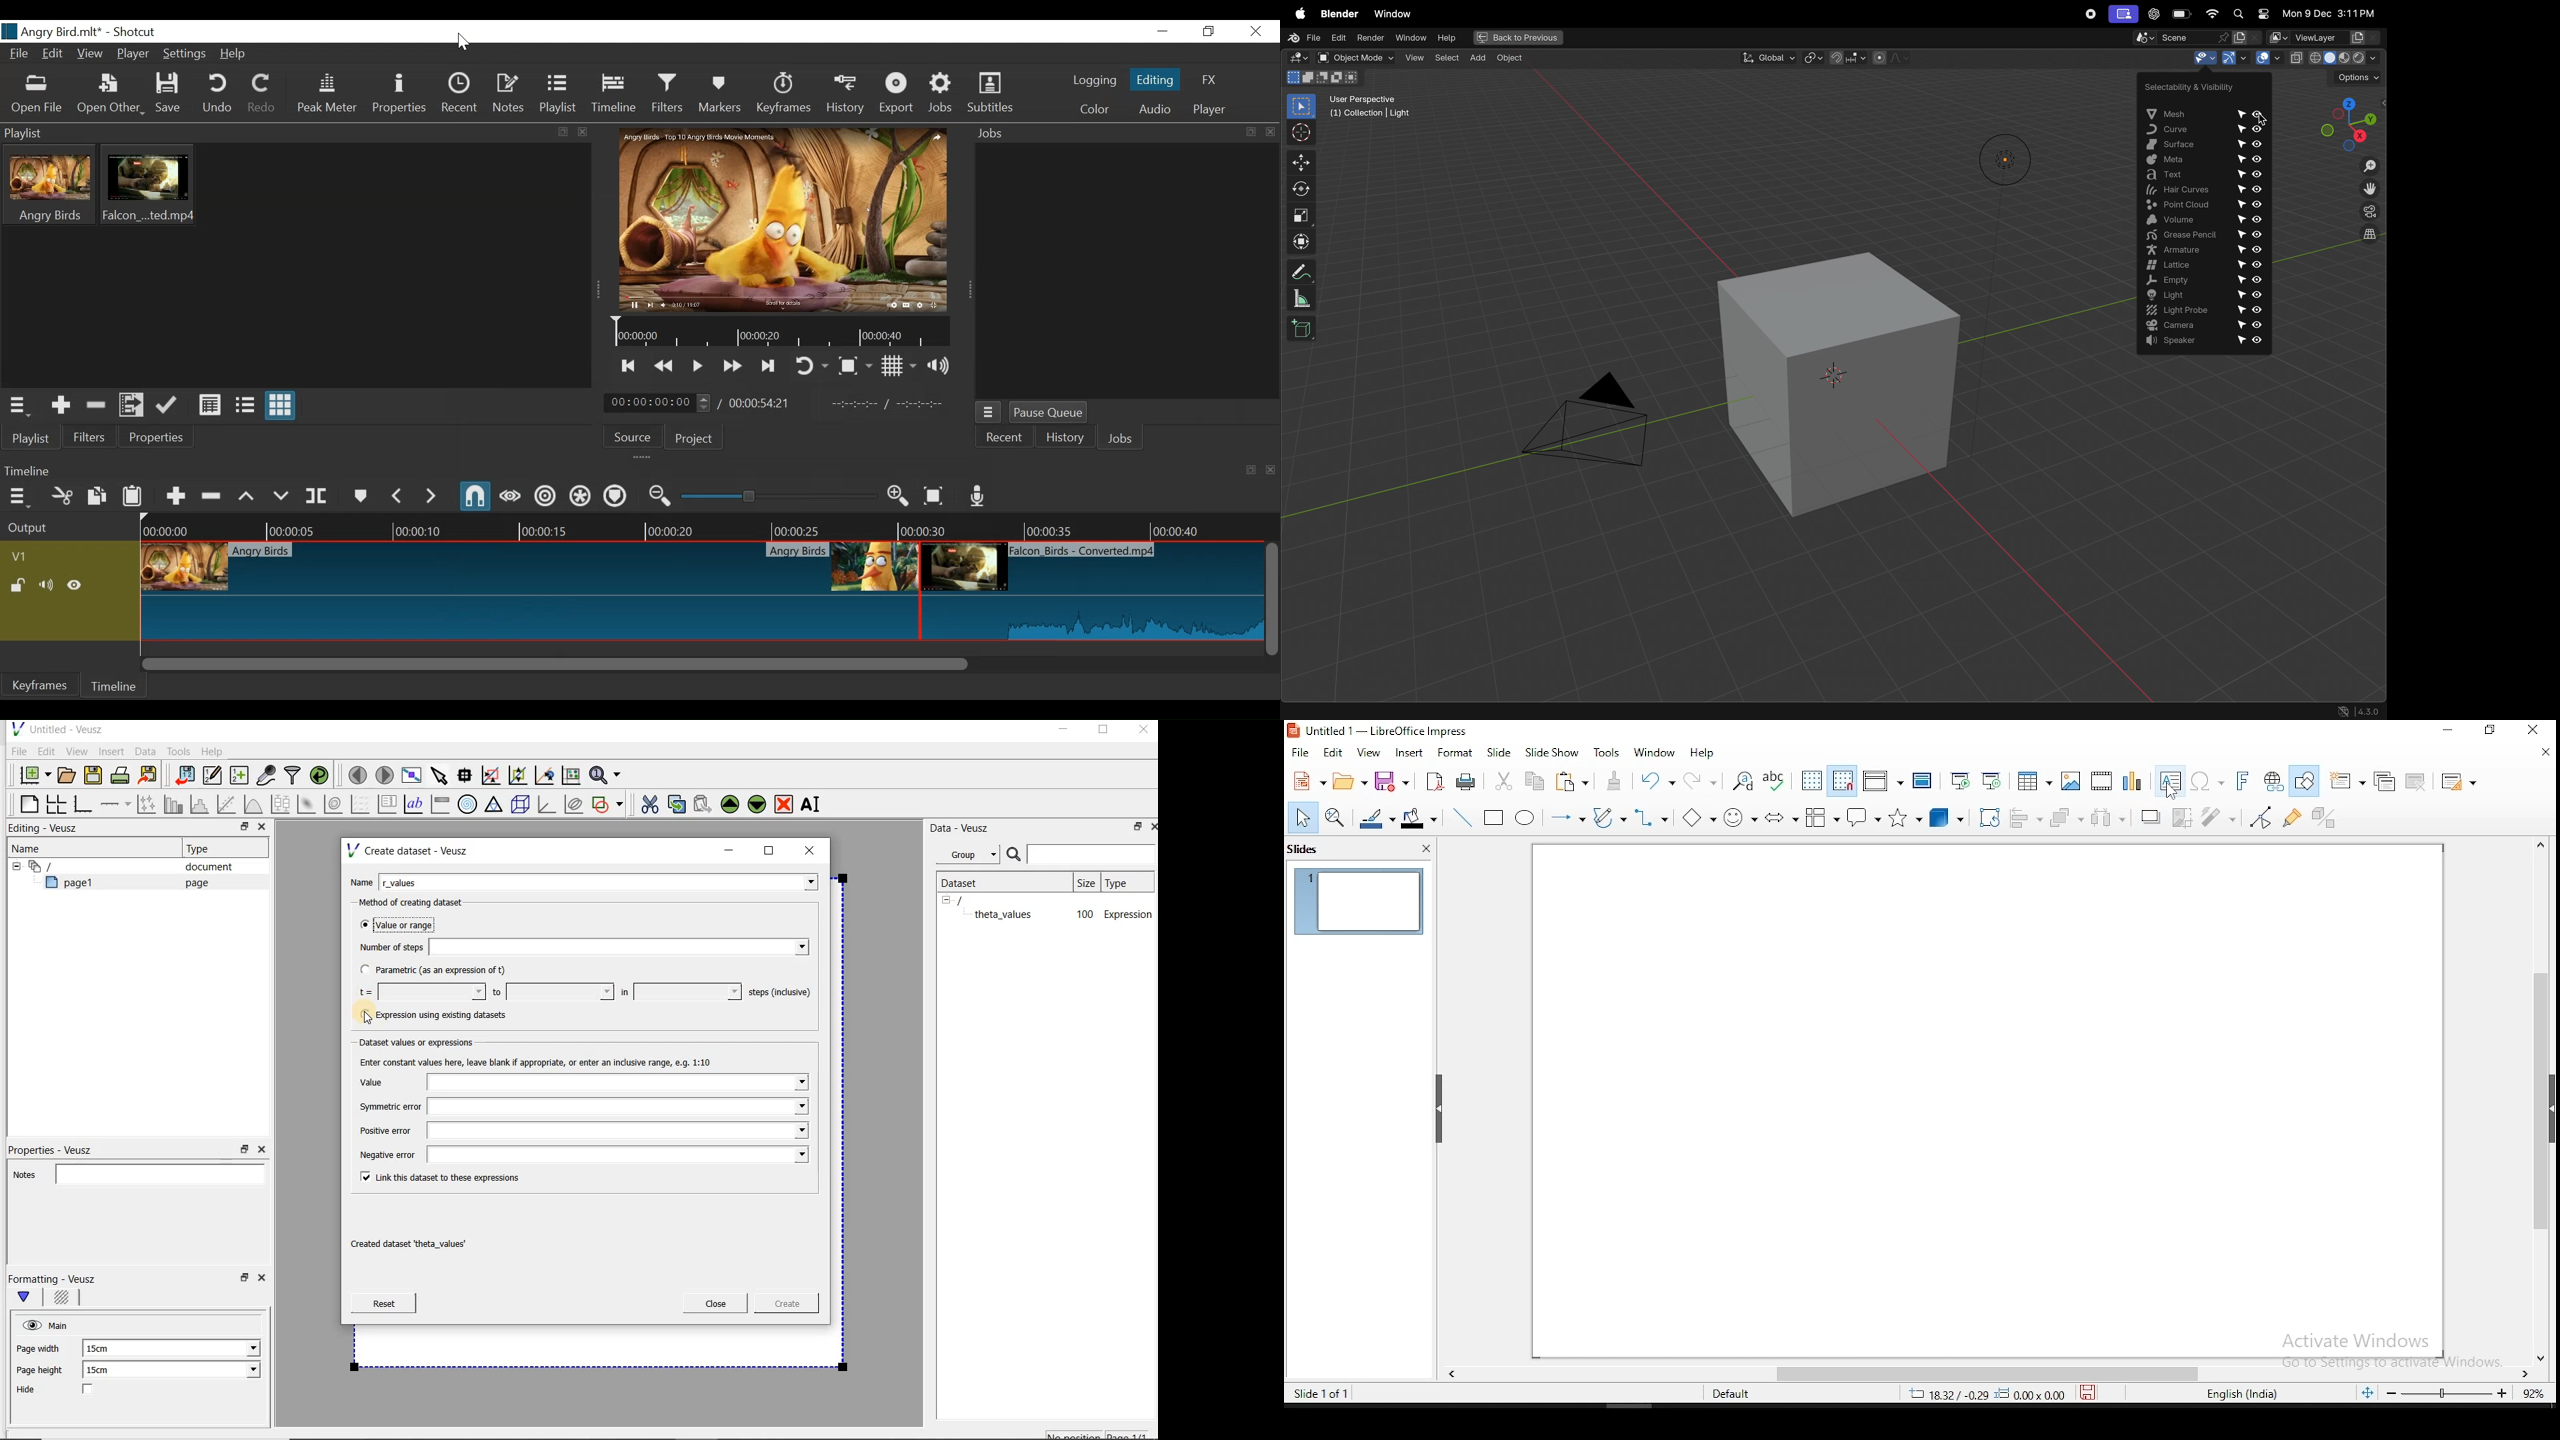  I want to click on overlays, so click(2268, 58).